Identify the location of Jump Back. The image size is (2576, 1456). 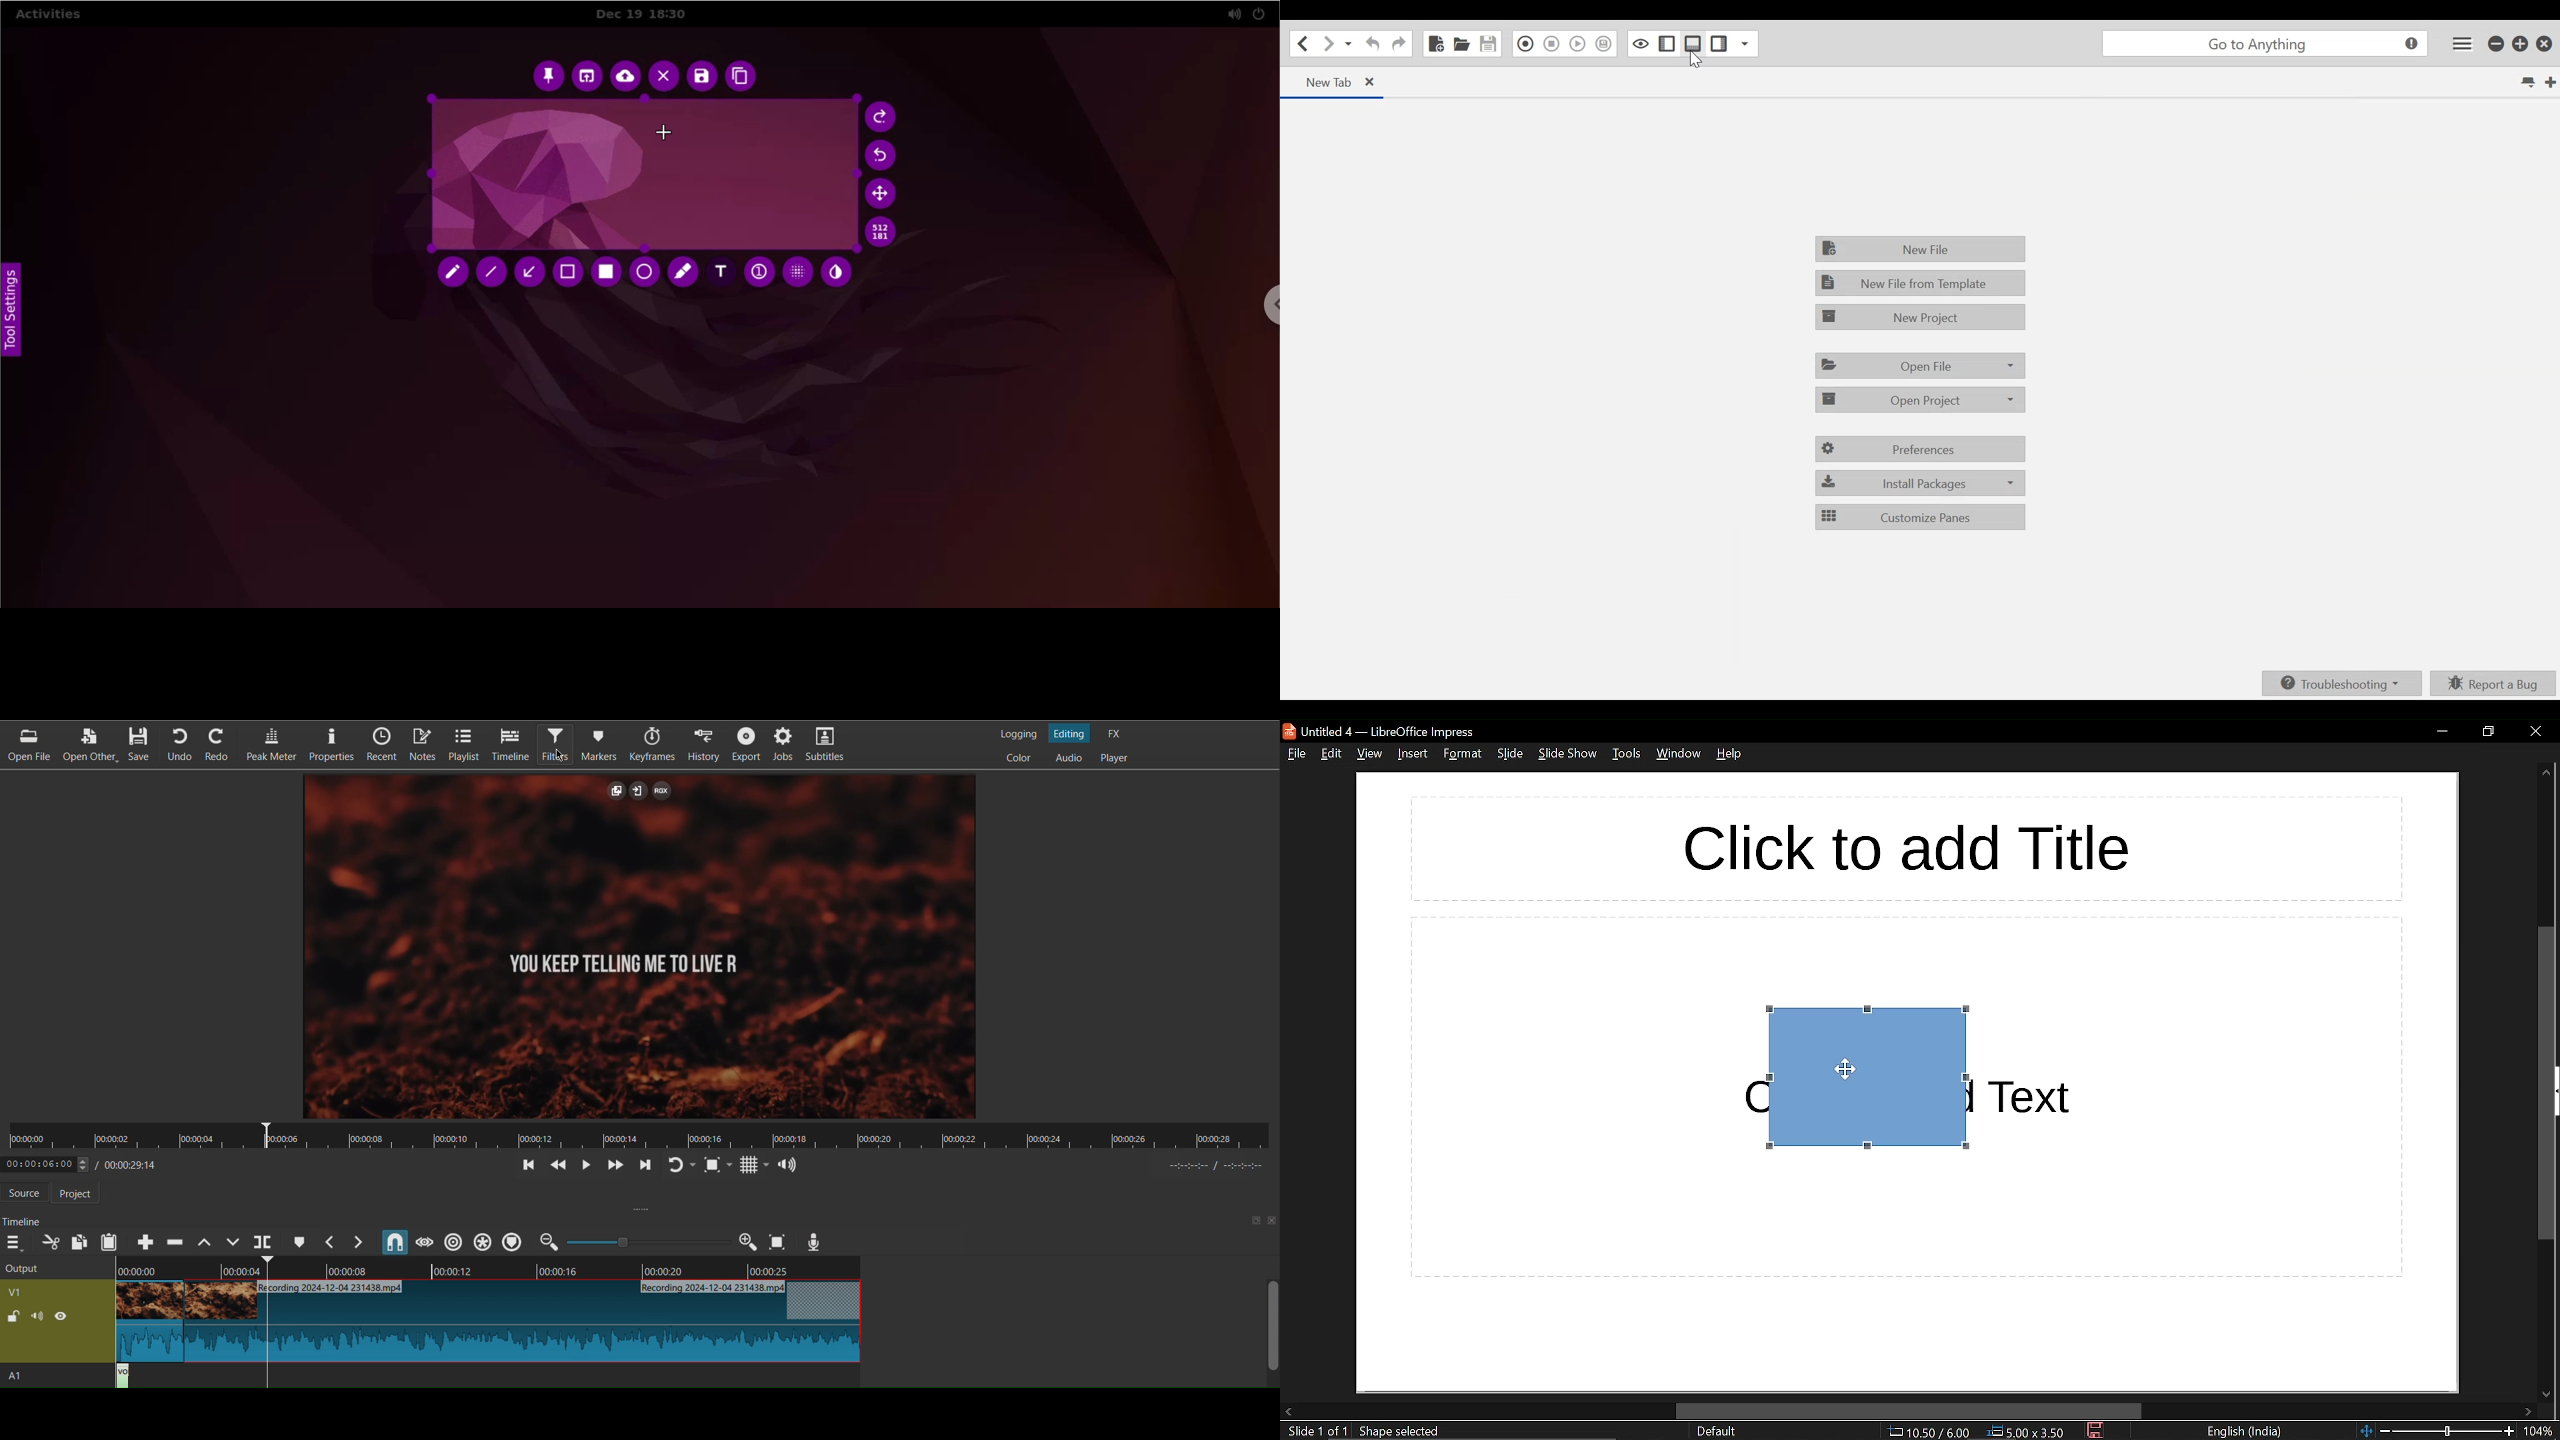
(529, 1166).